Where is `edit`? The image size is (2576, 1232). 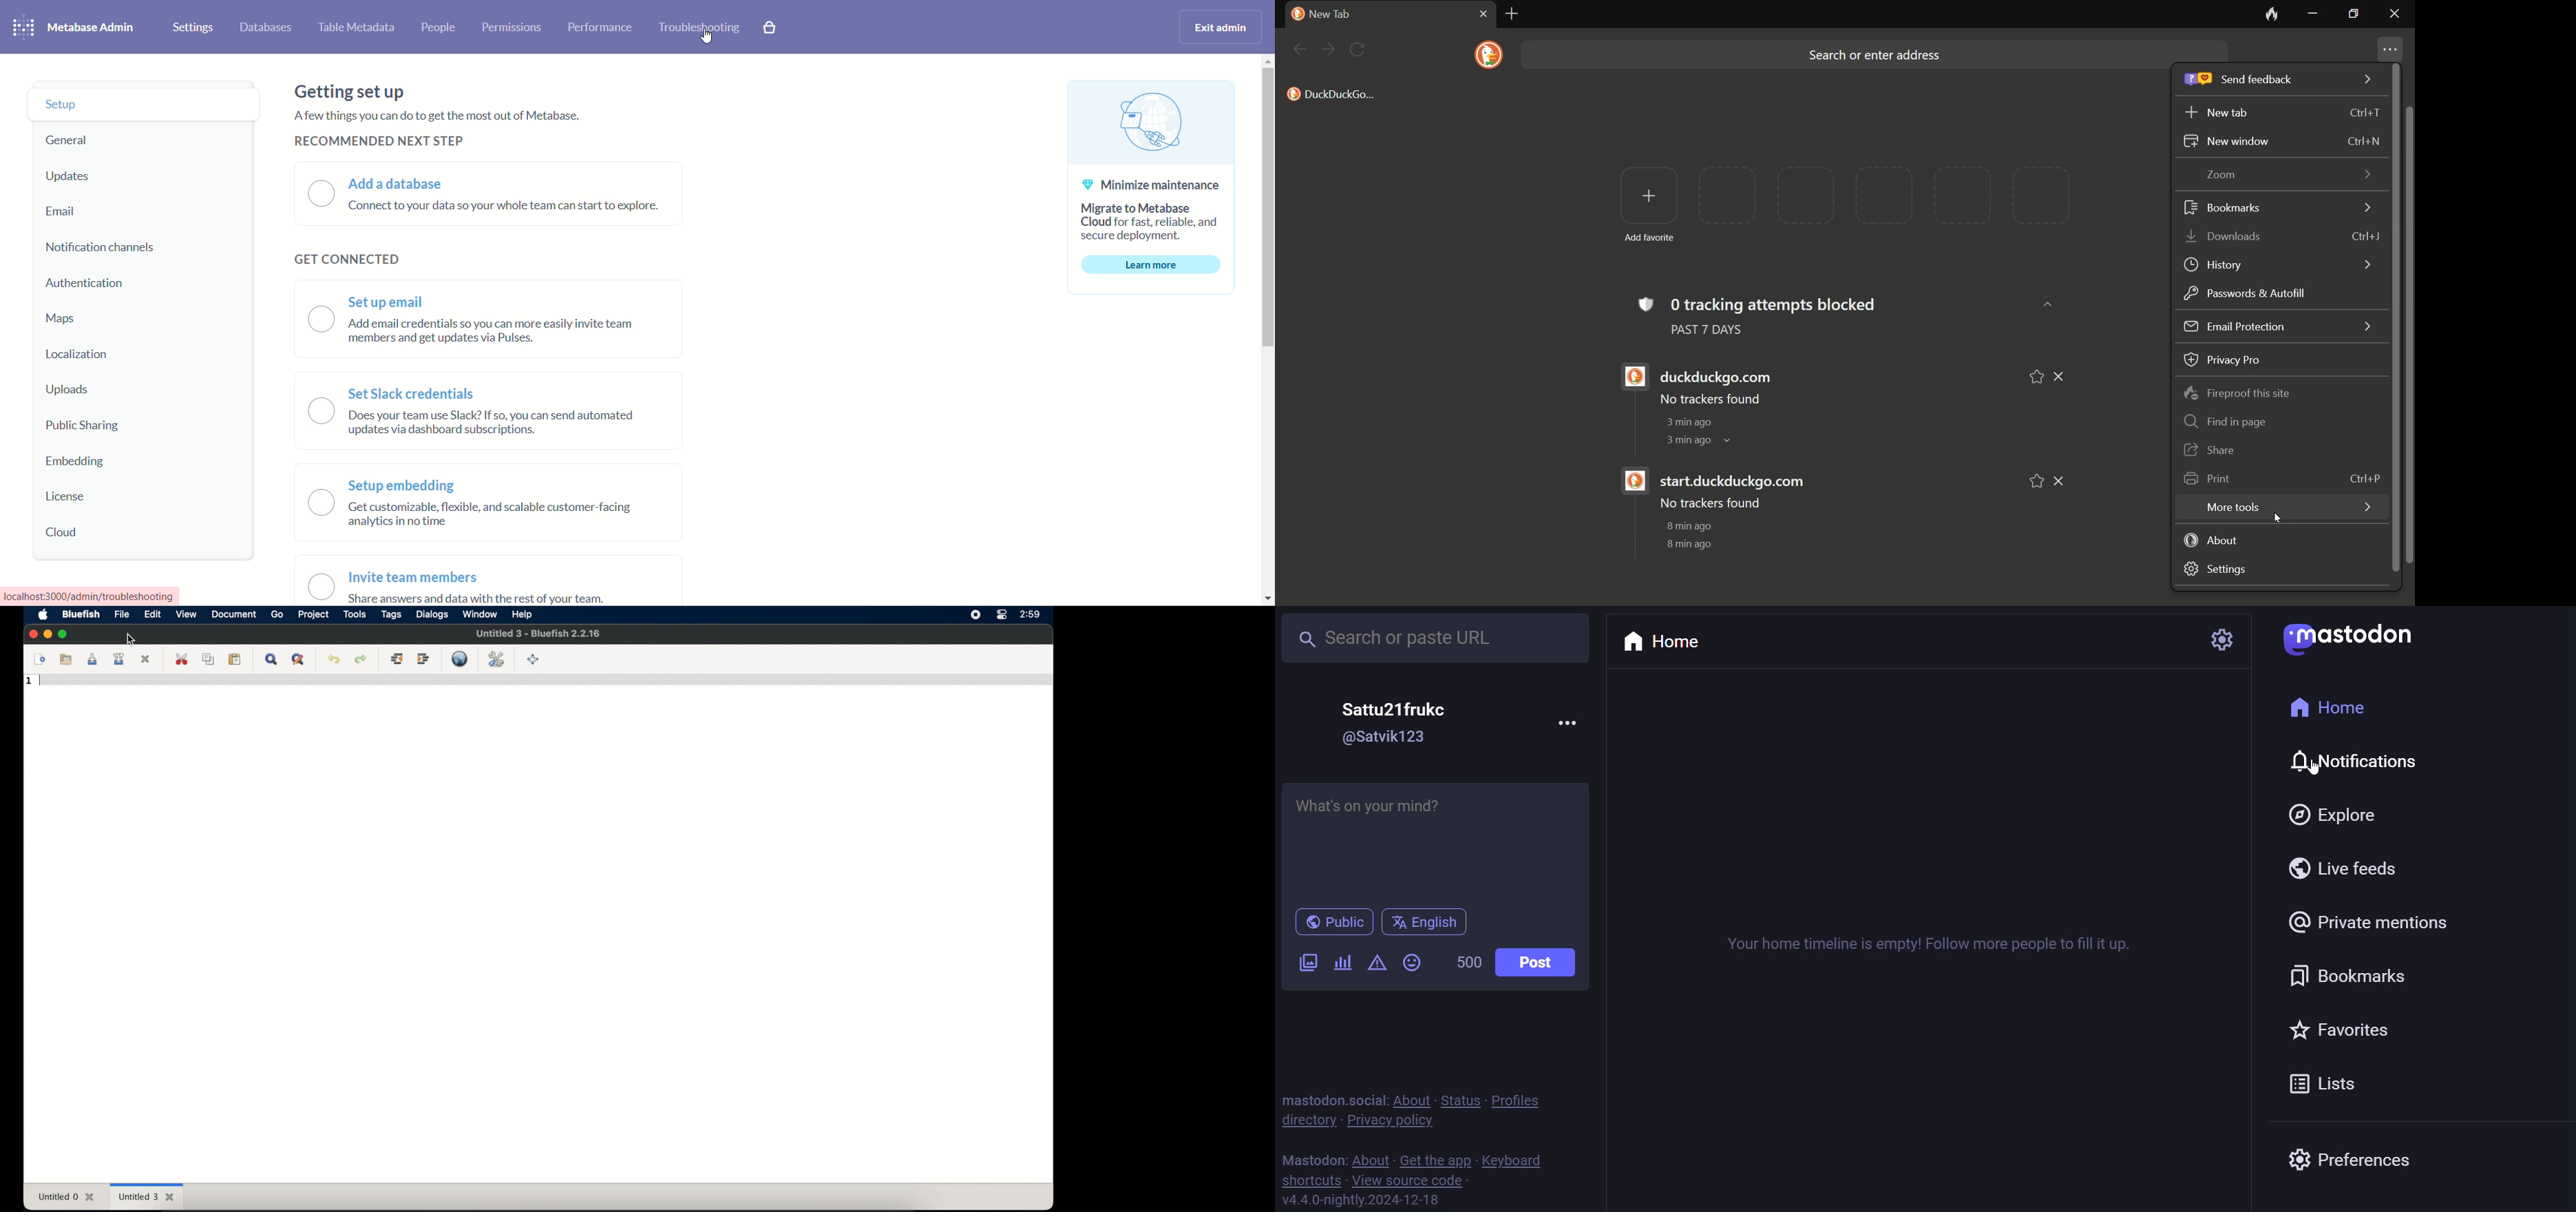 edit is located at coordinates (154, 614).